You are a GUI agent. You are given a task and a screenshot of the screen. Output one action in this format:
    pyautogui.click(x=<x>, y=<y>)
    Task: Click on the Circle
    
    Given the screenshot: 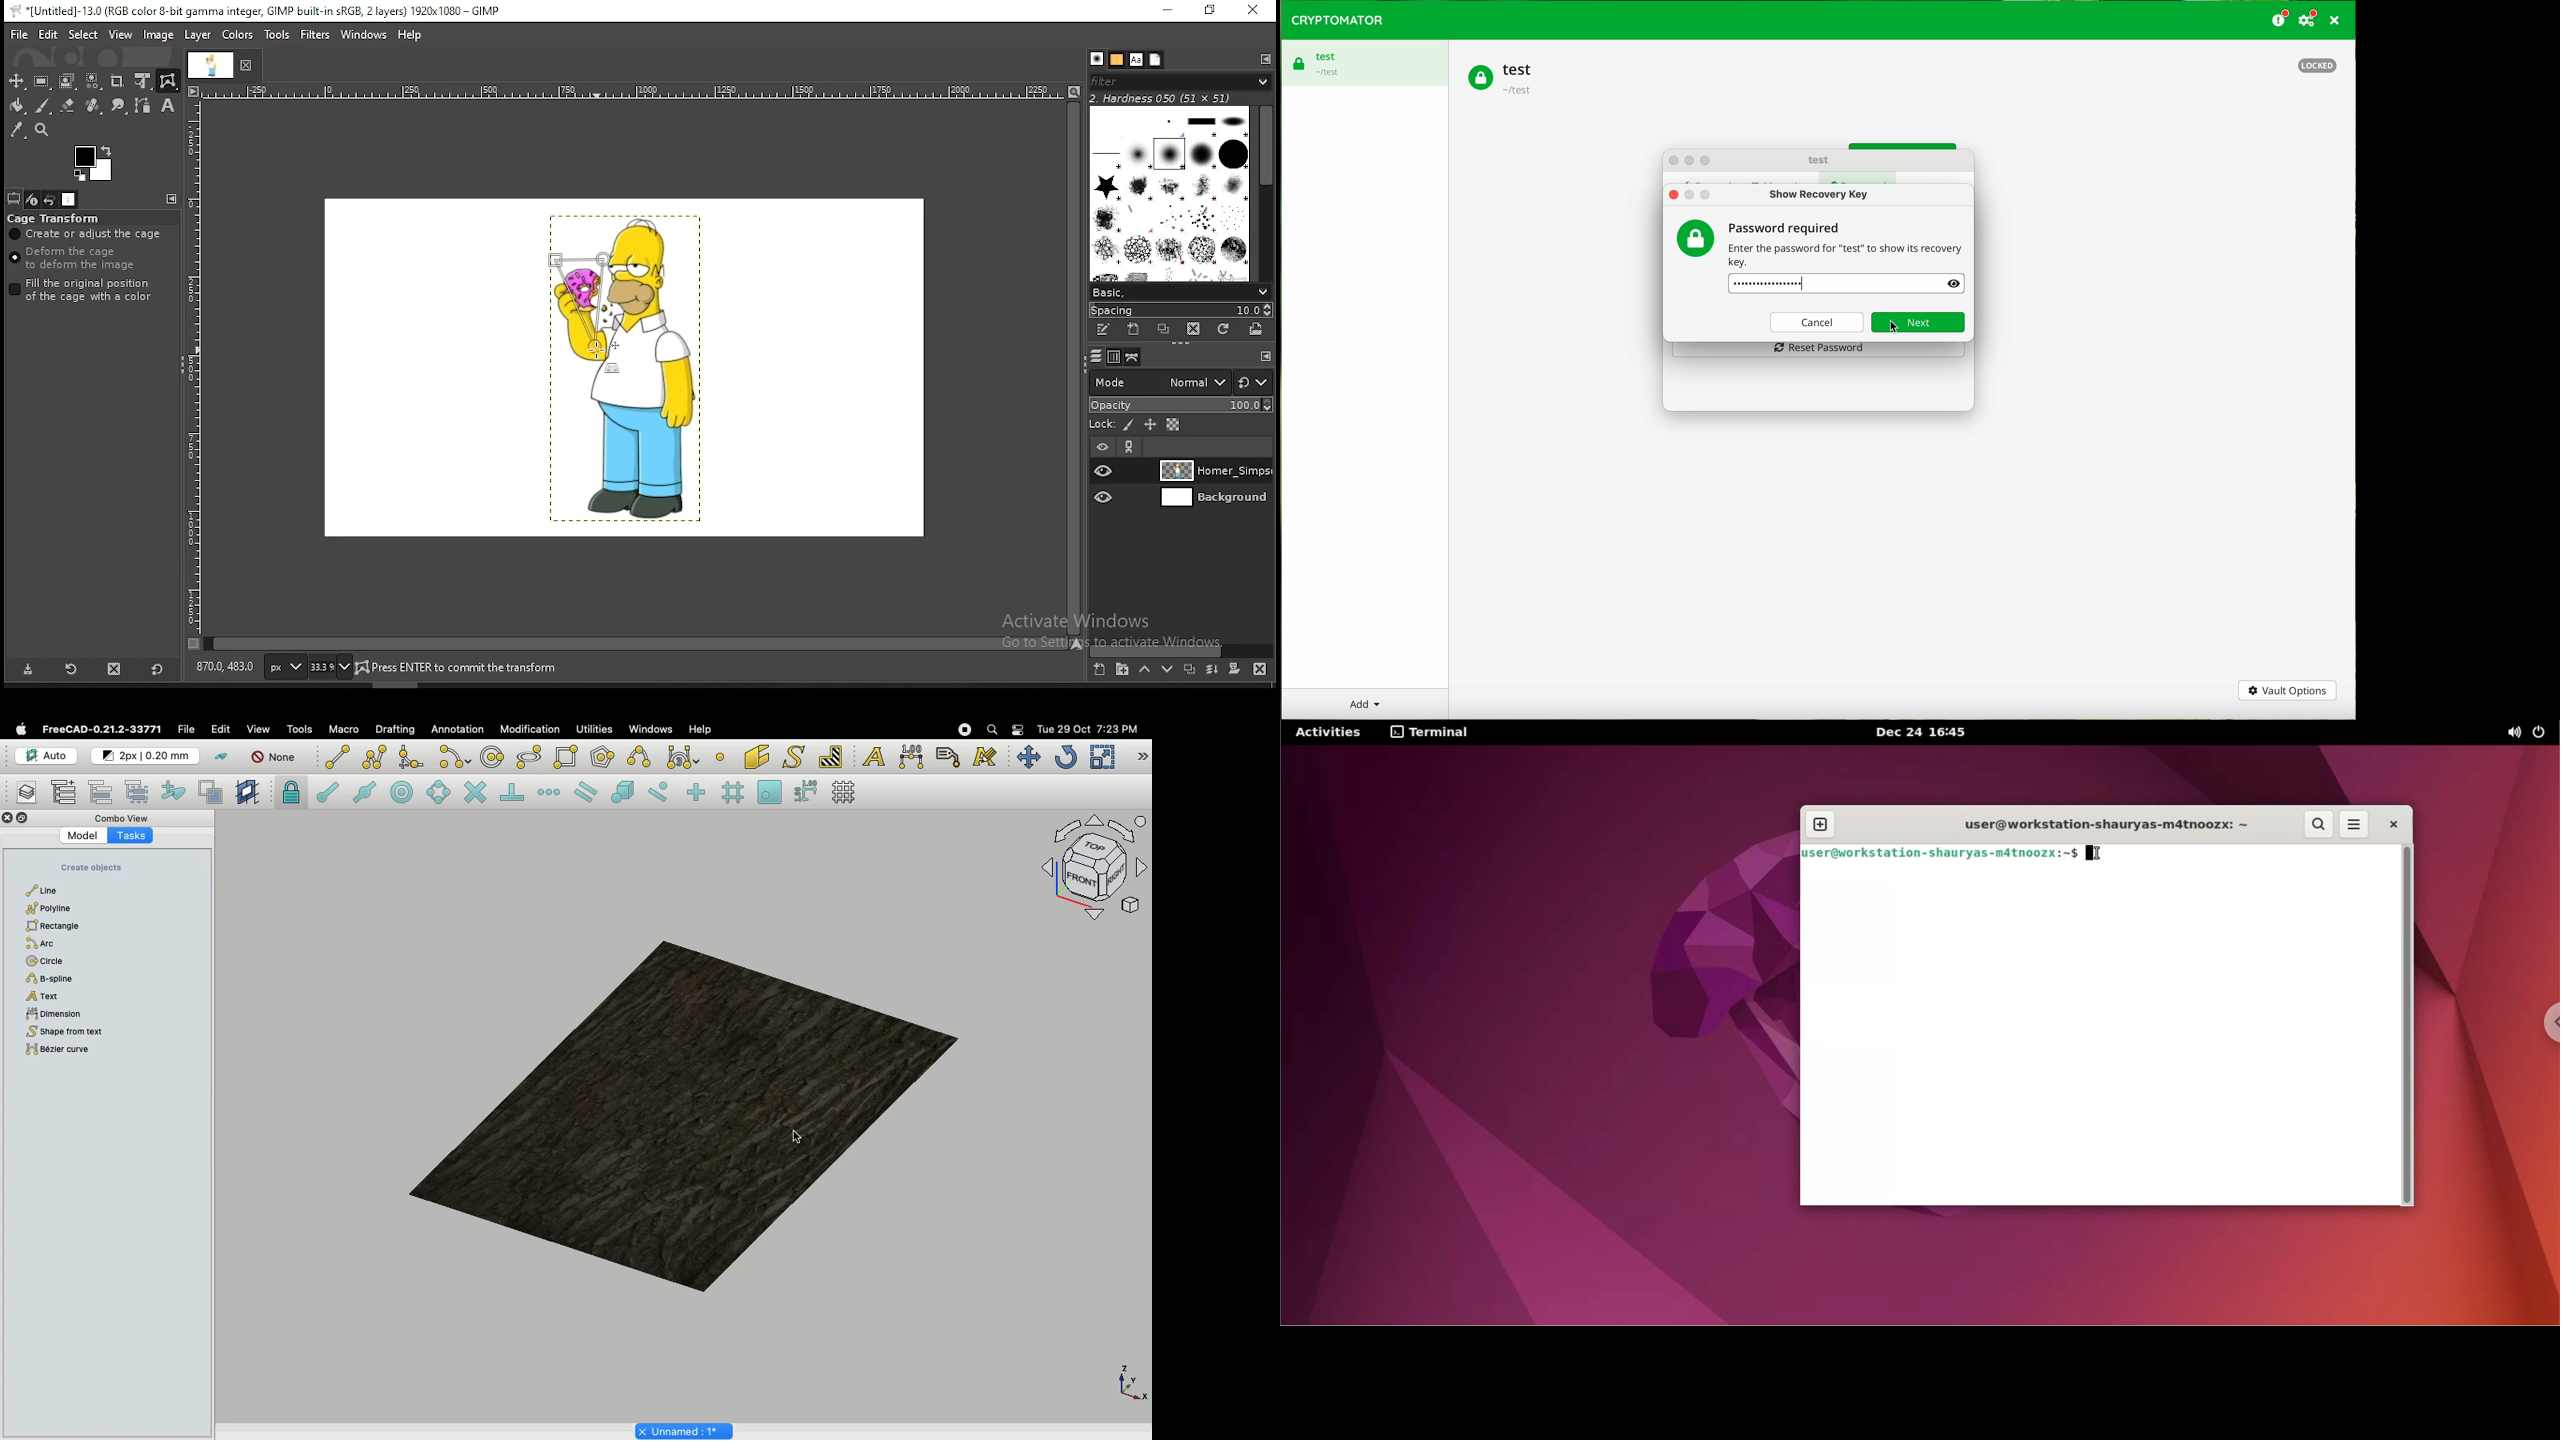 What is the action you would take?
    pyautogui.click(x=46, y=958)
    